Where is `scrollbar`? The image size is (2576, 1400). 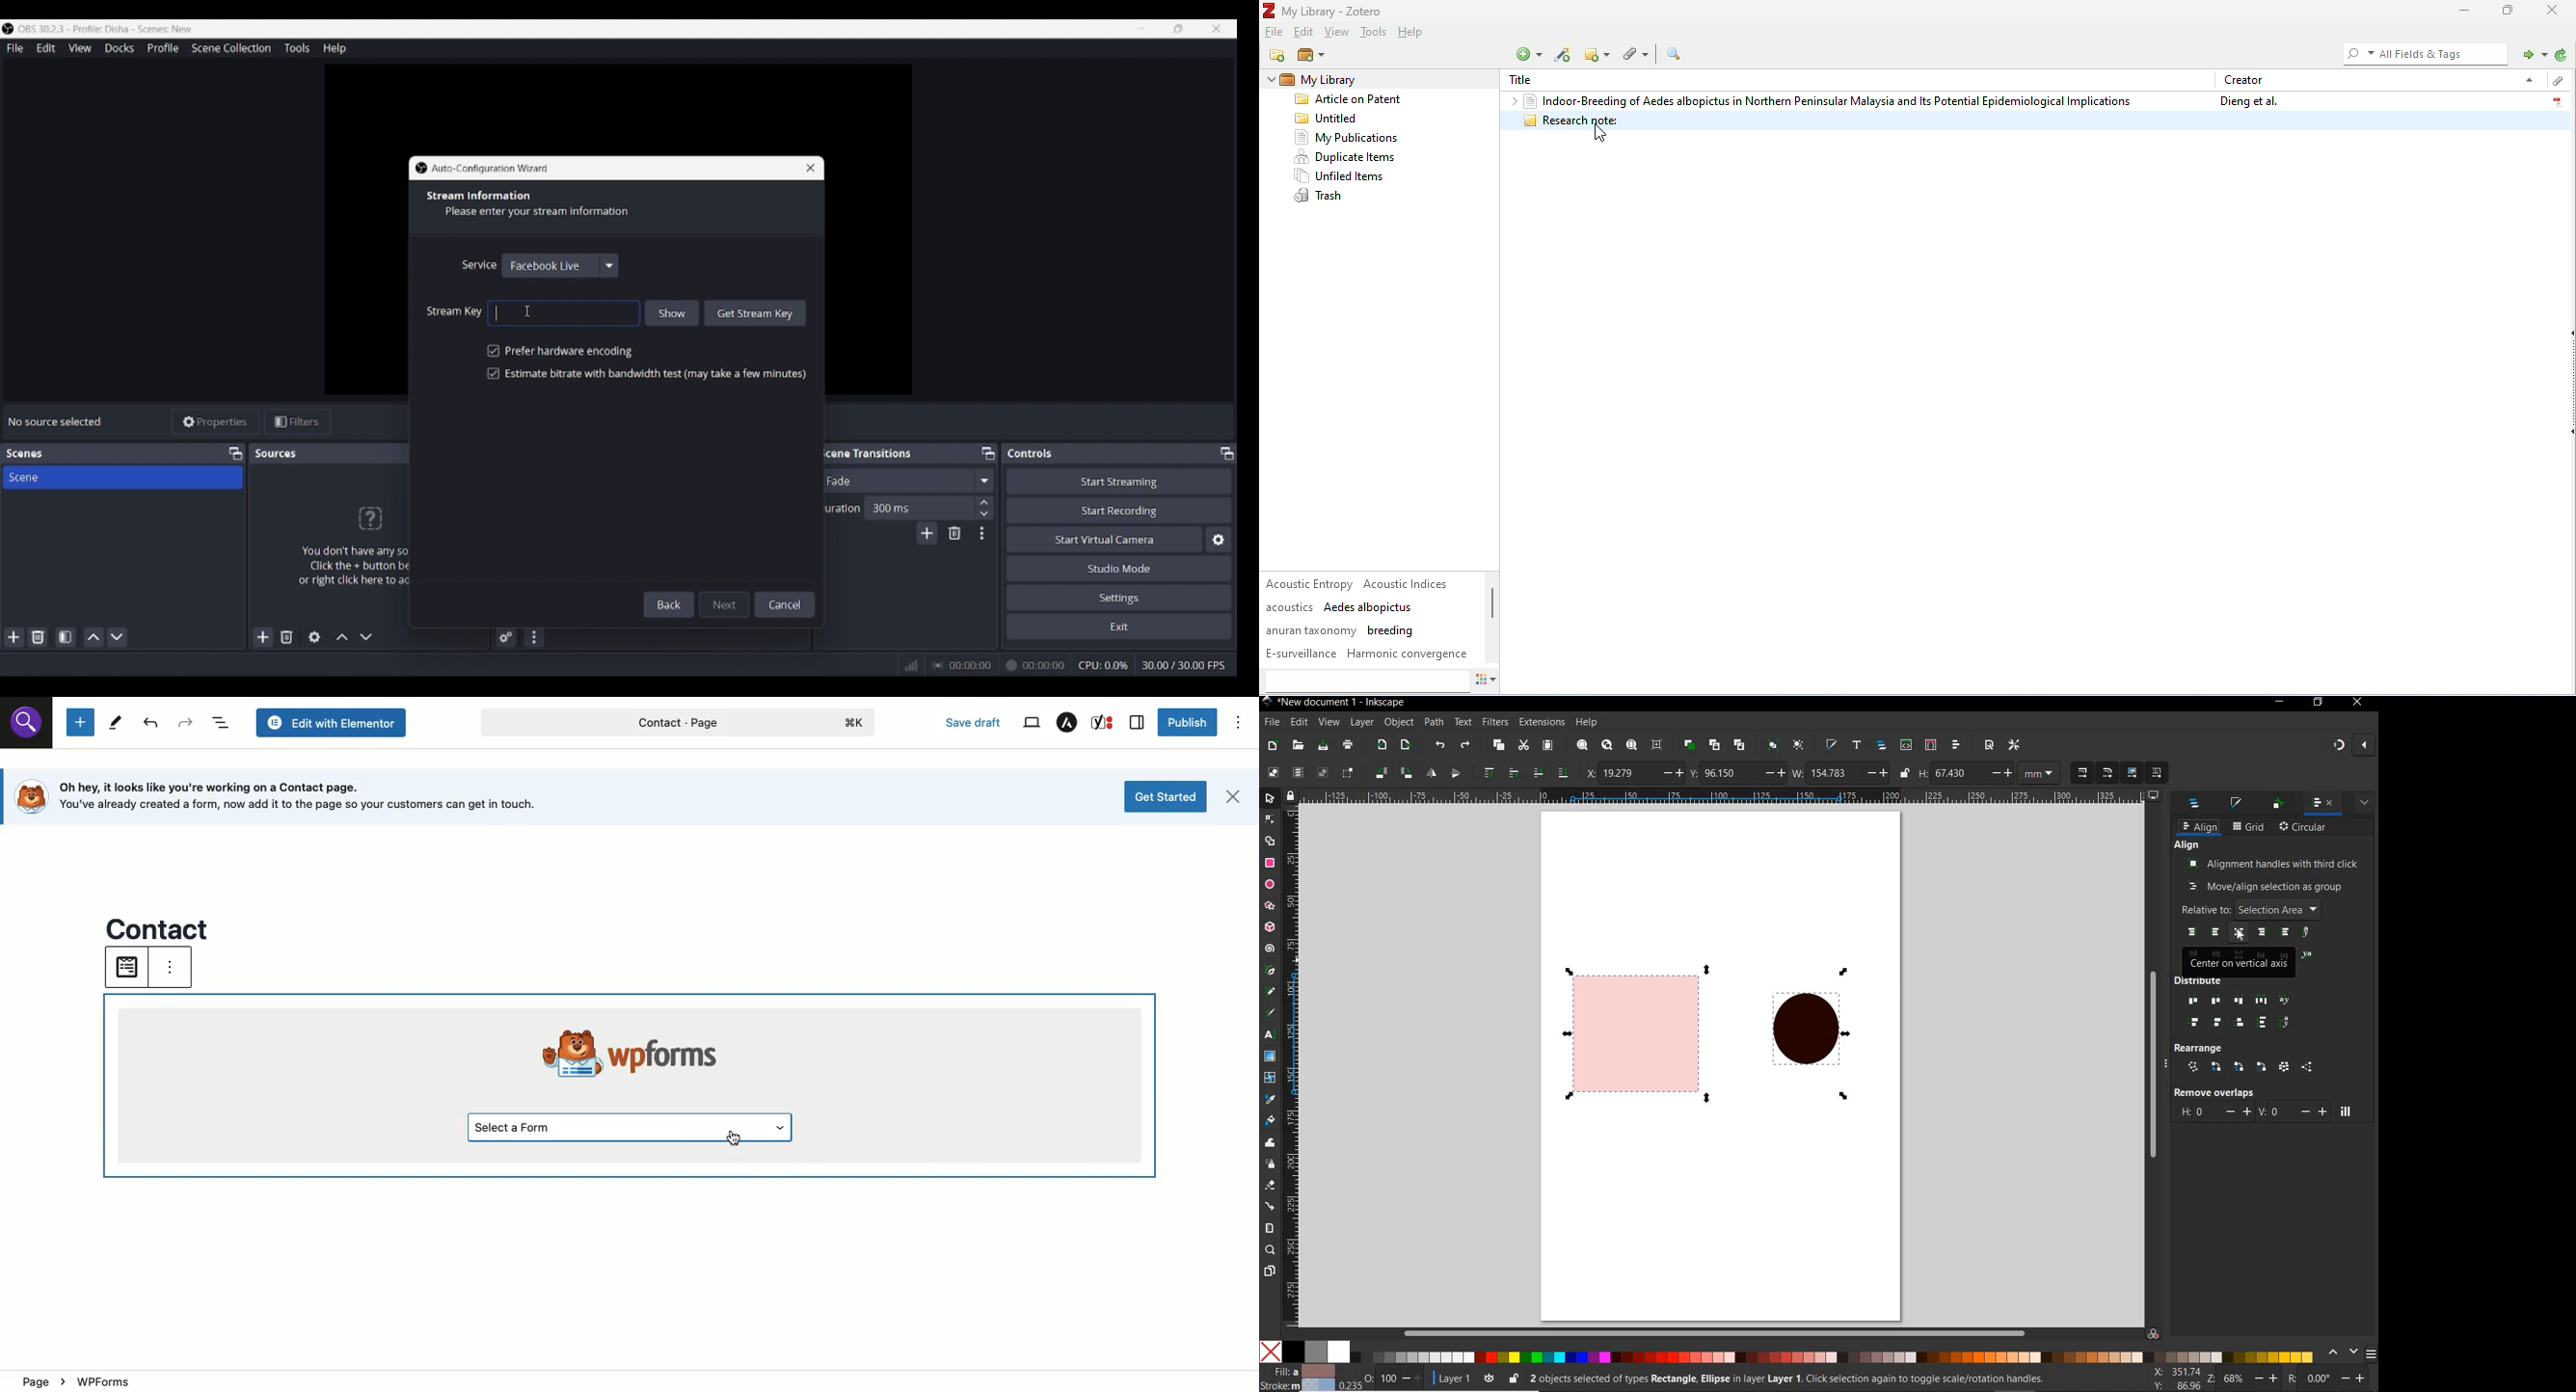 scrollbar is located at coordinates (1685, 1331).